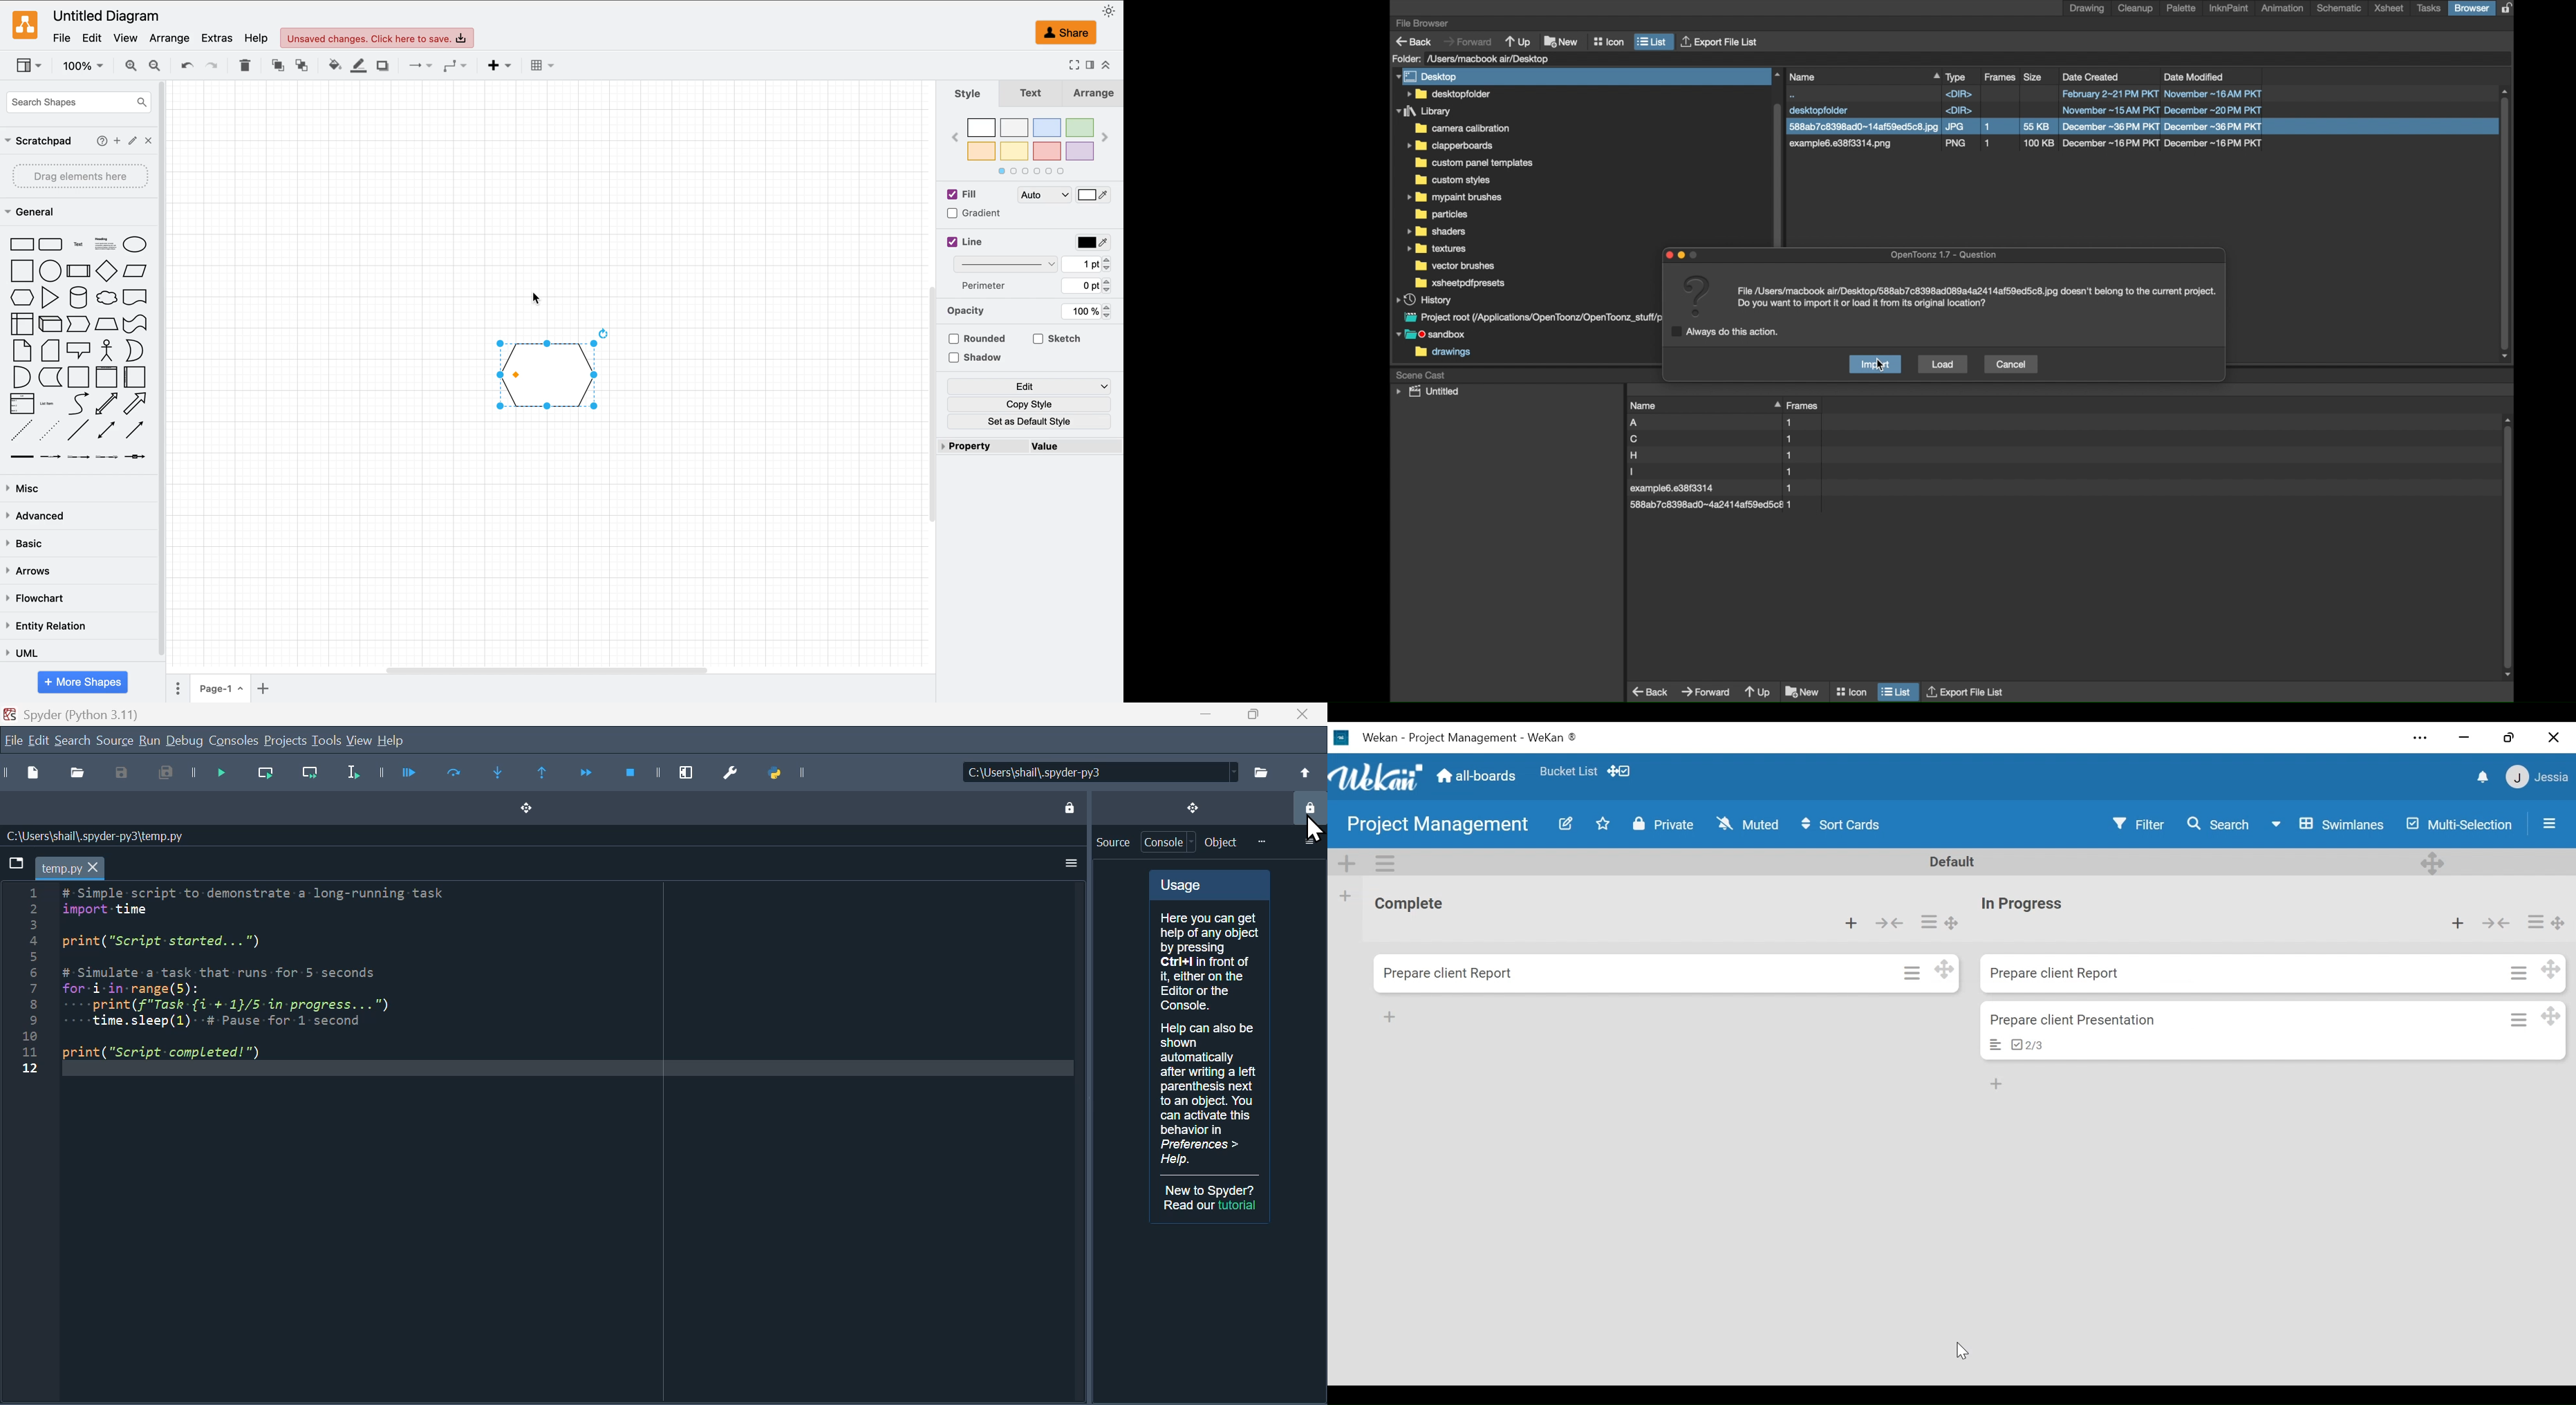 The height and width of the screenshot is (1428, 2576). I want to click on Continue execution until next function, so click(586, 772).